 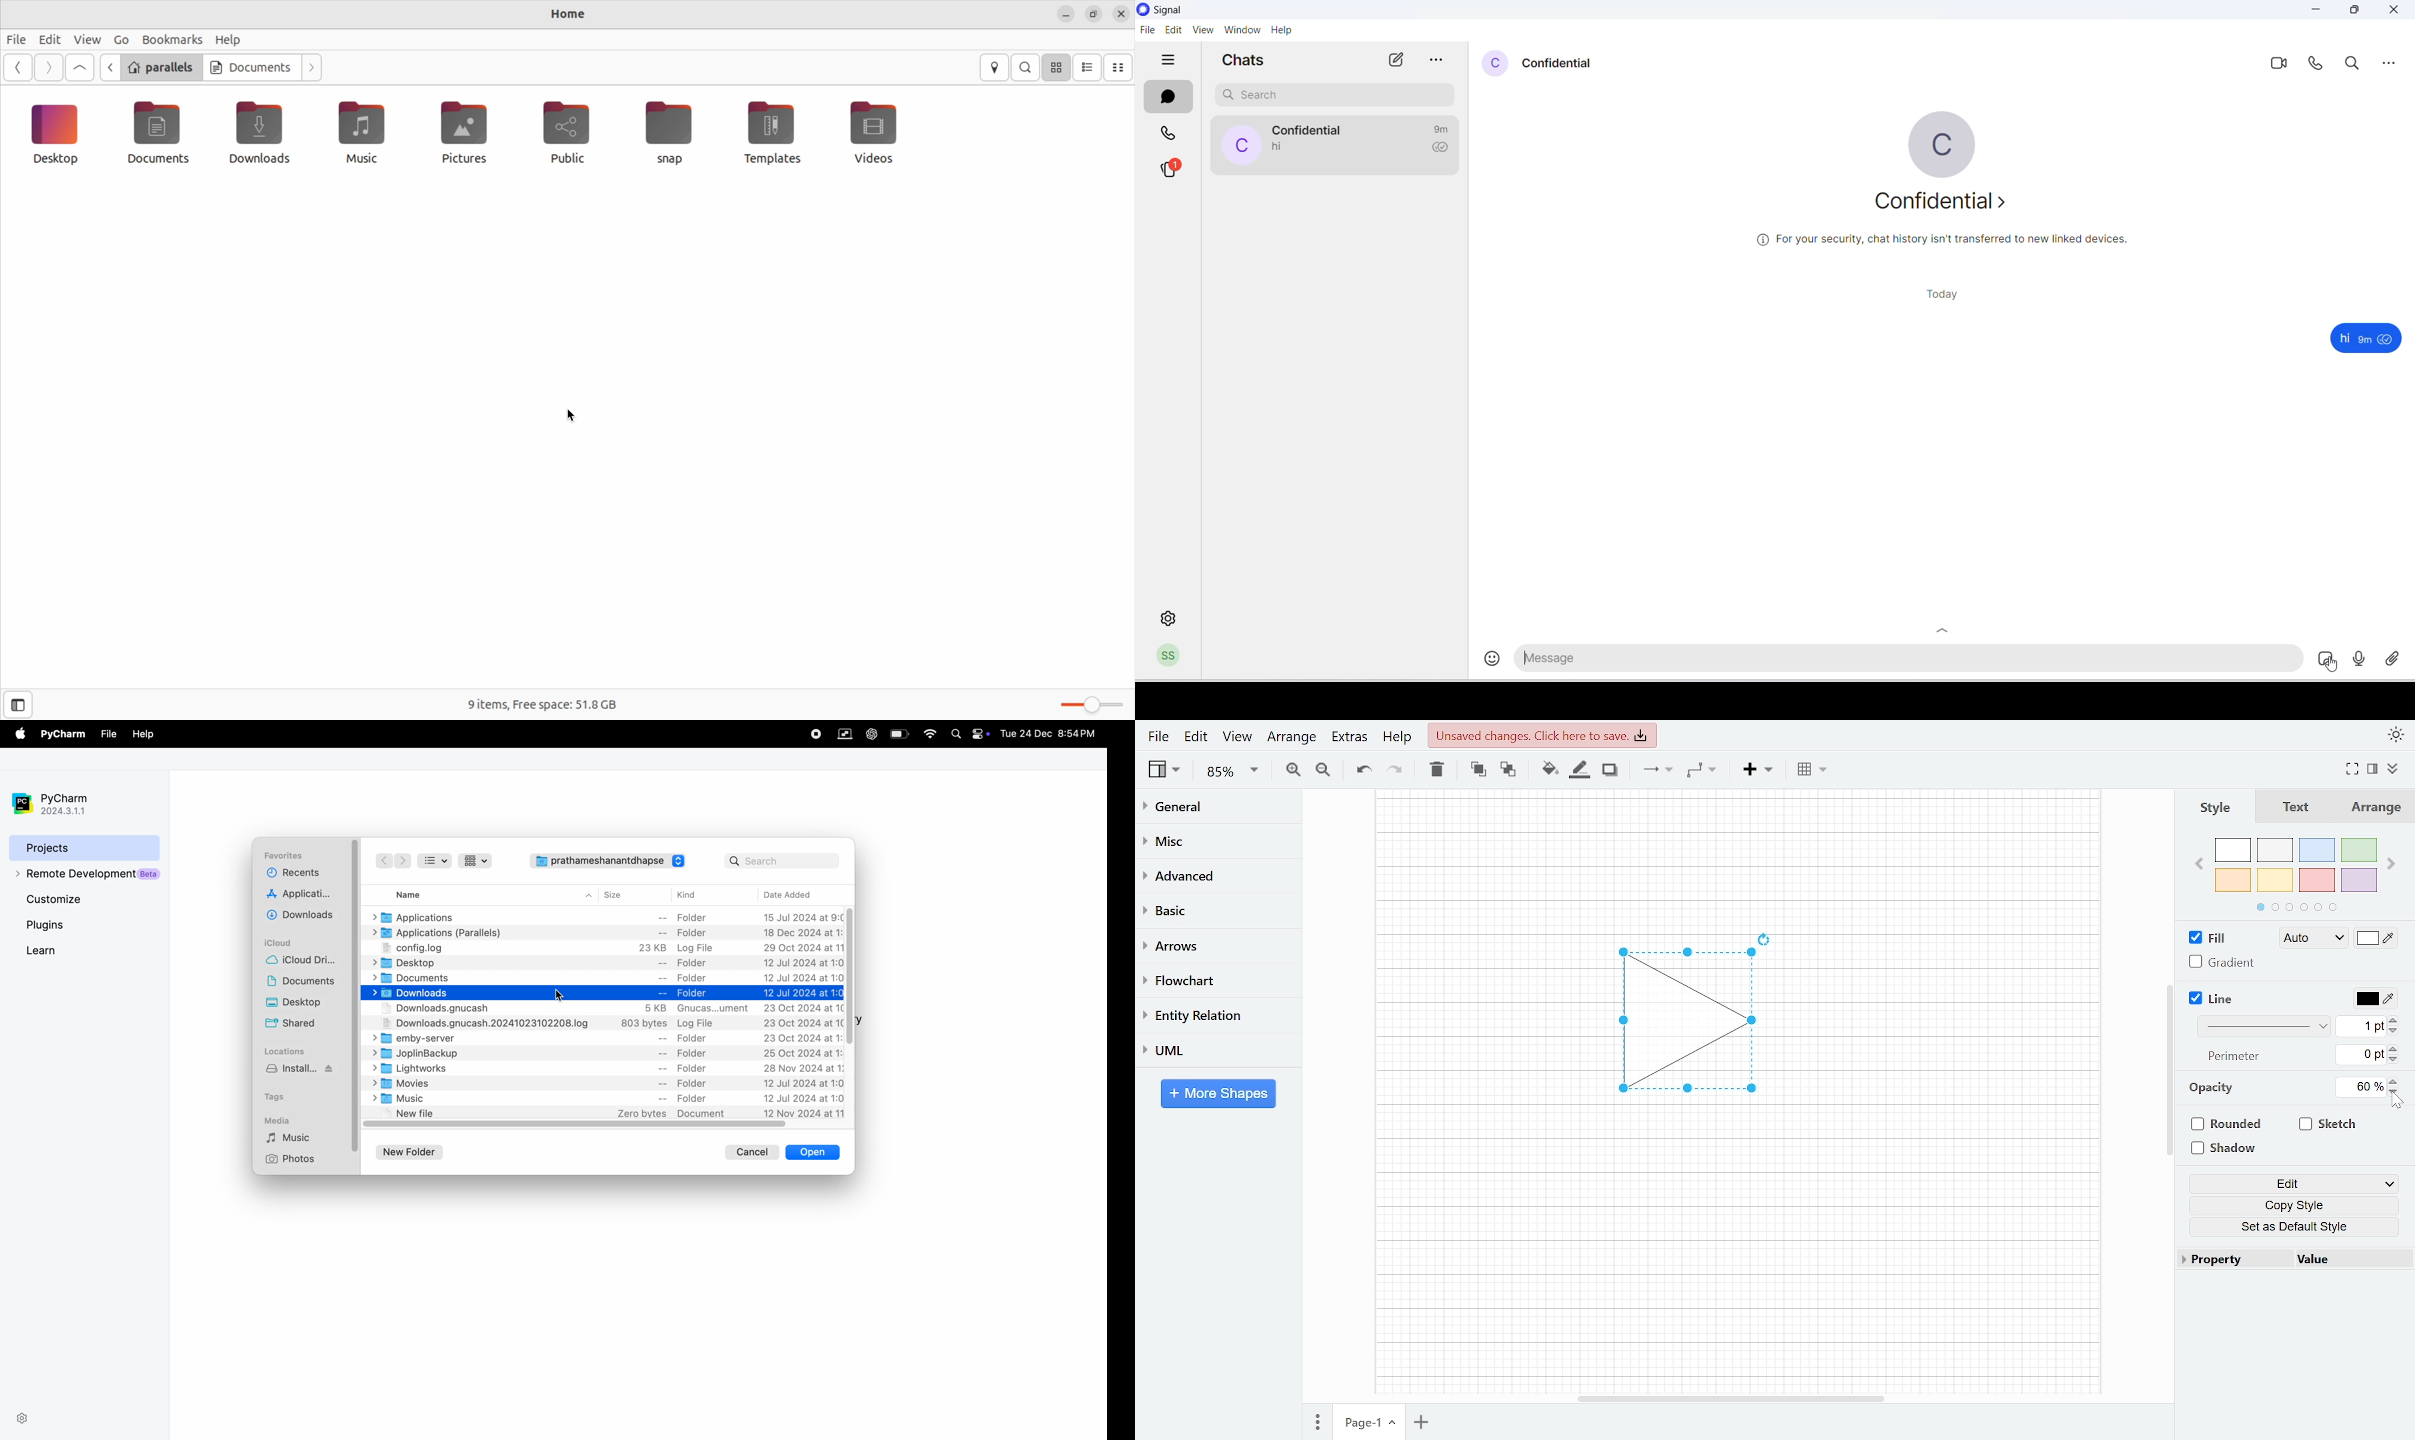 I want to click on Edit, so click(x=49, y=39).